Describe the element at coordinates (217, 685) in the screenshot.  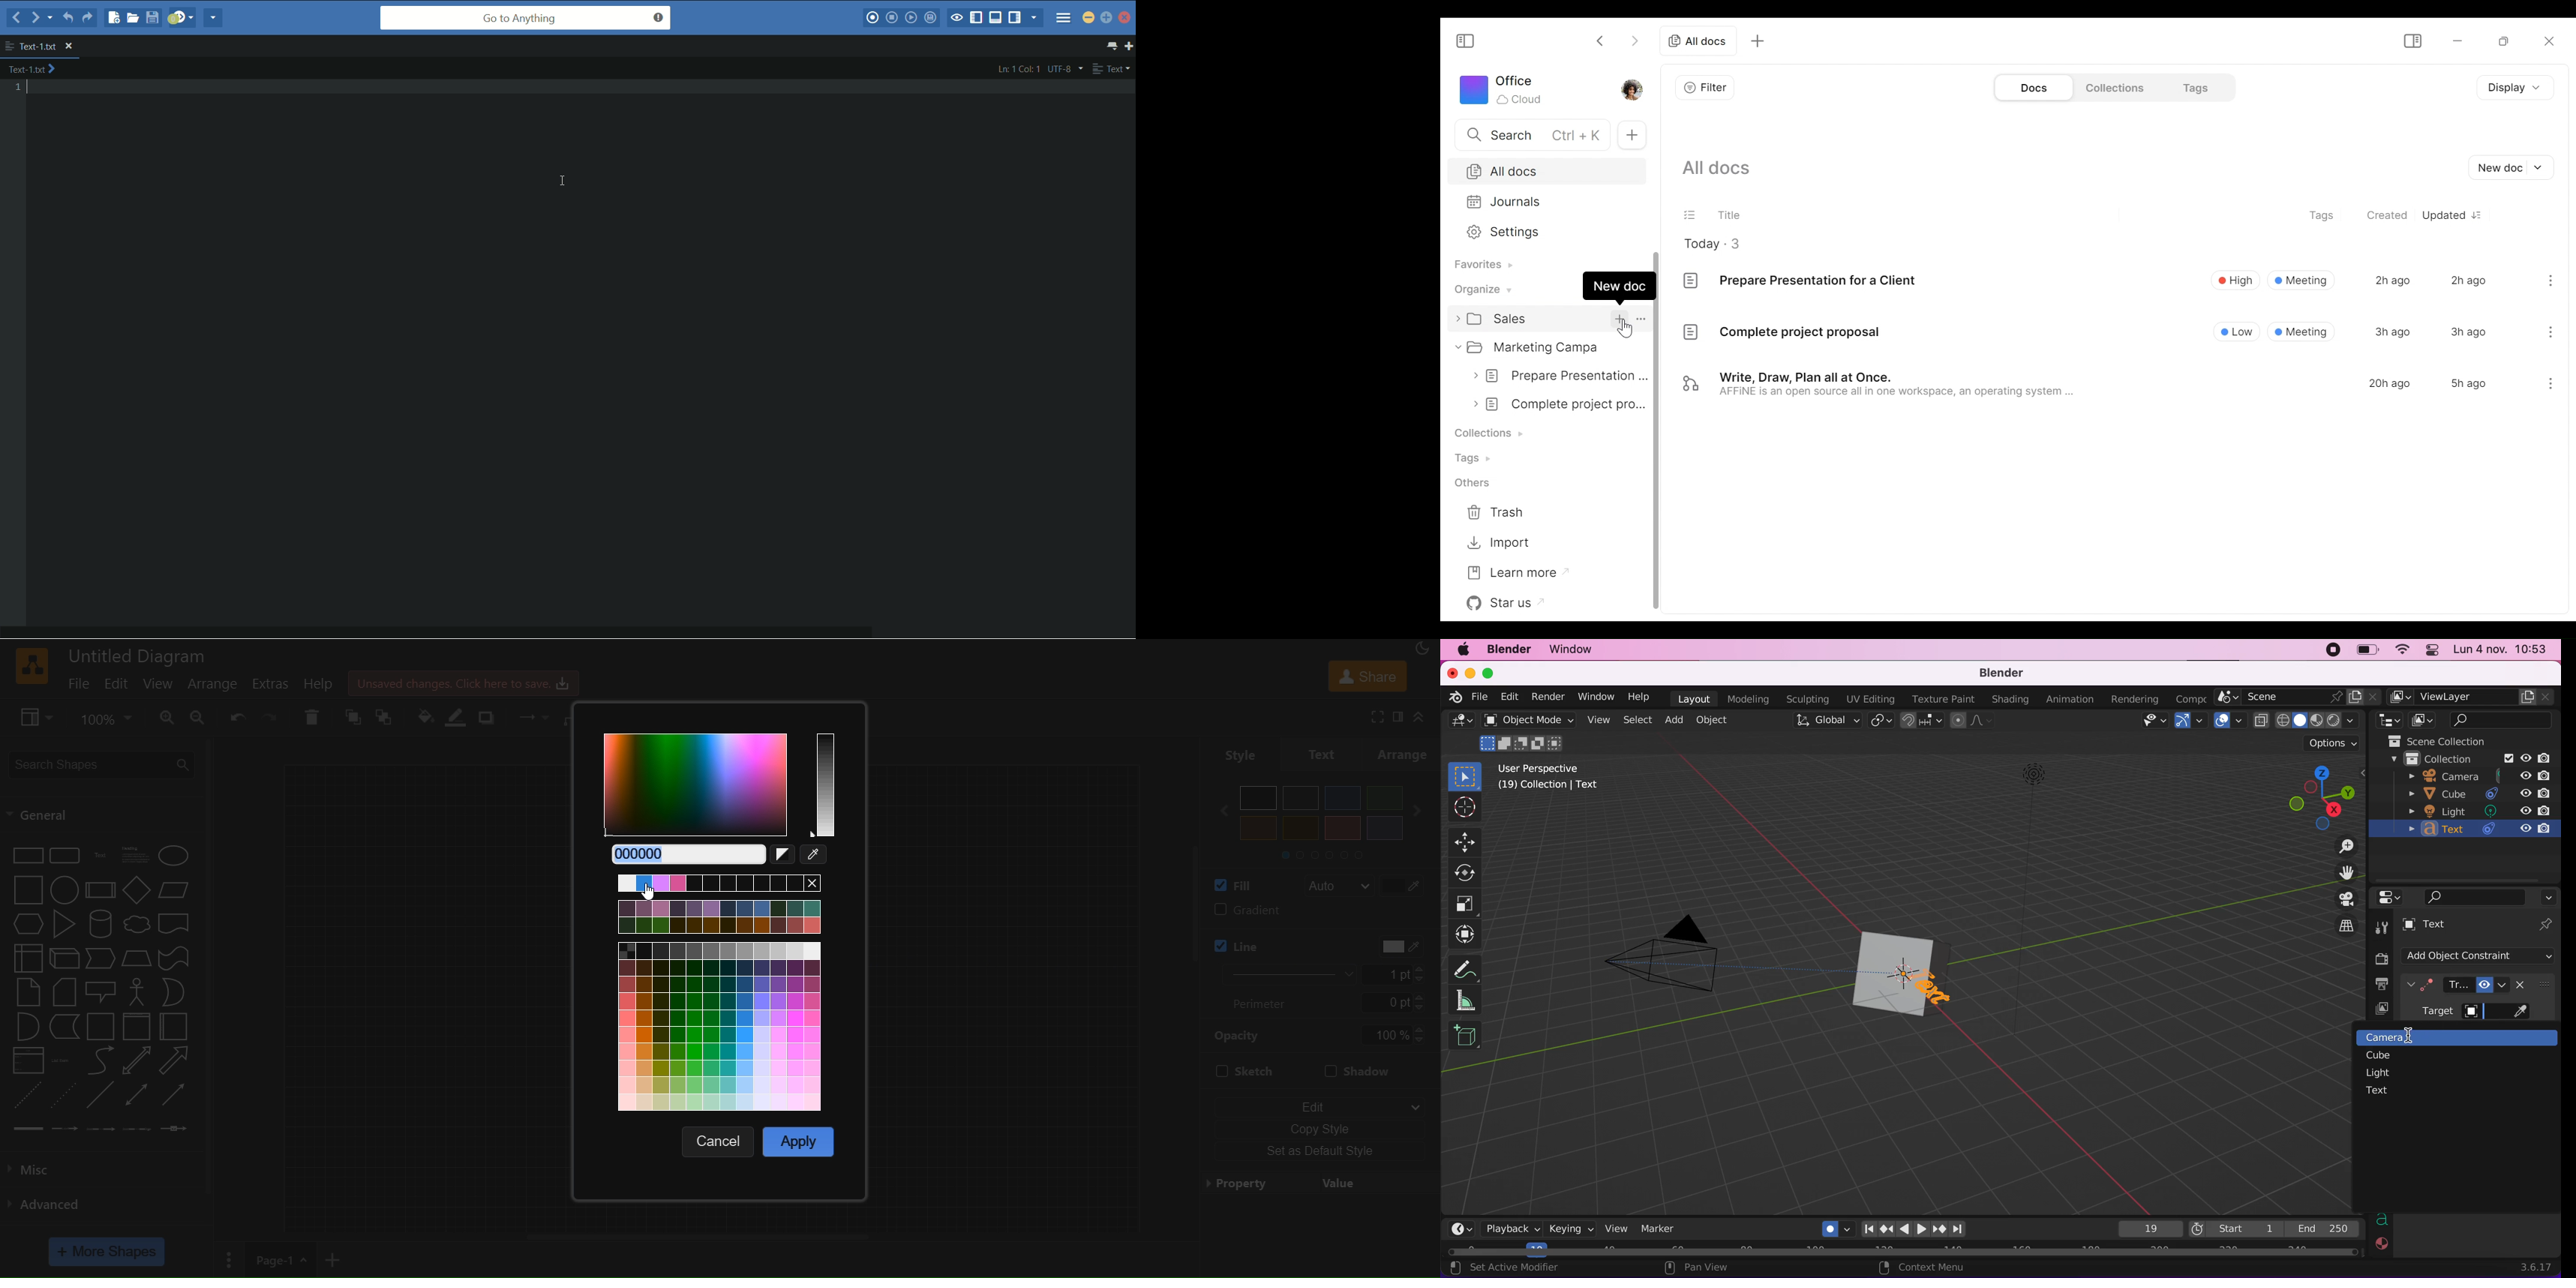
I see `arrange` at that location.